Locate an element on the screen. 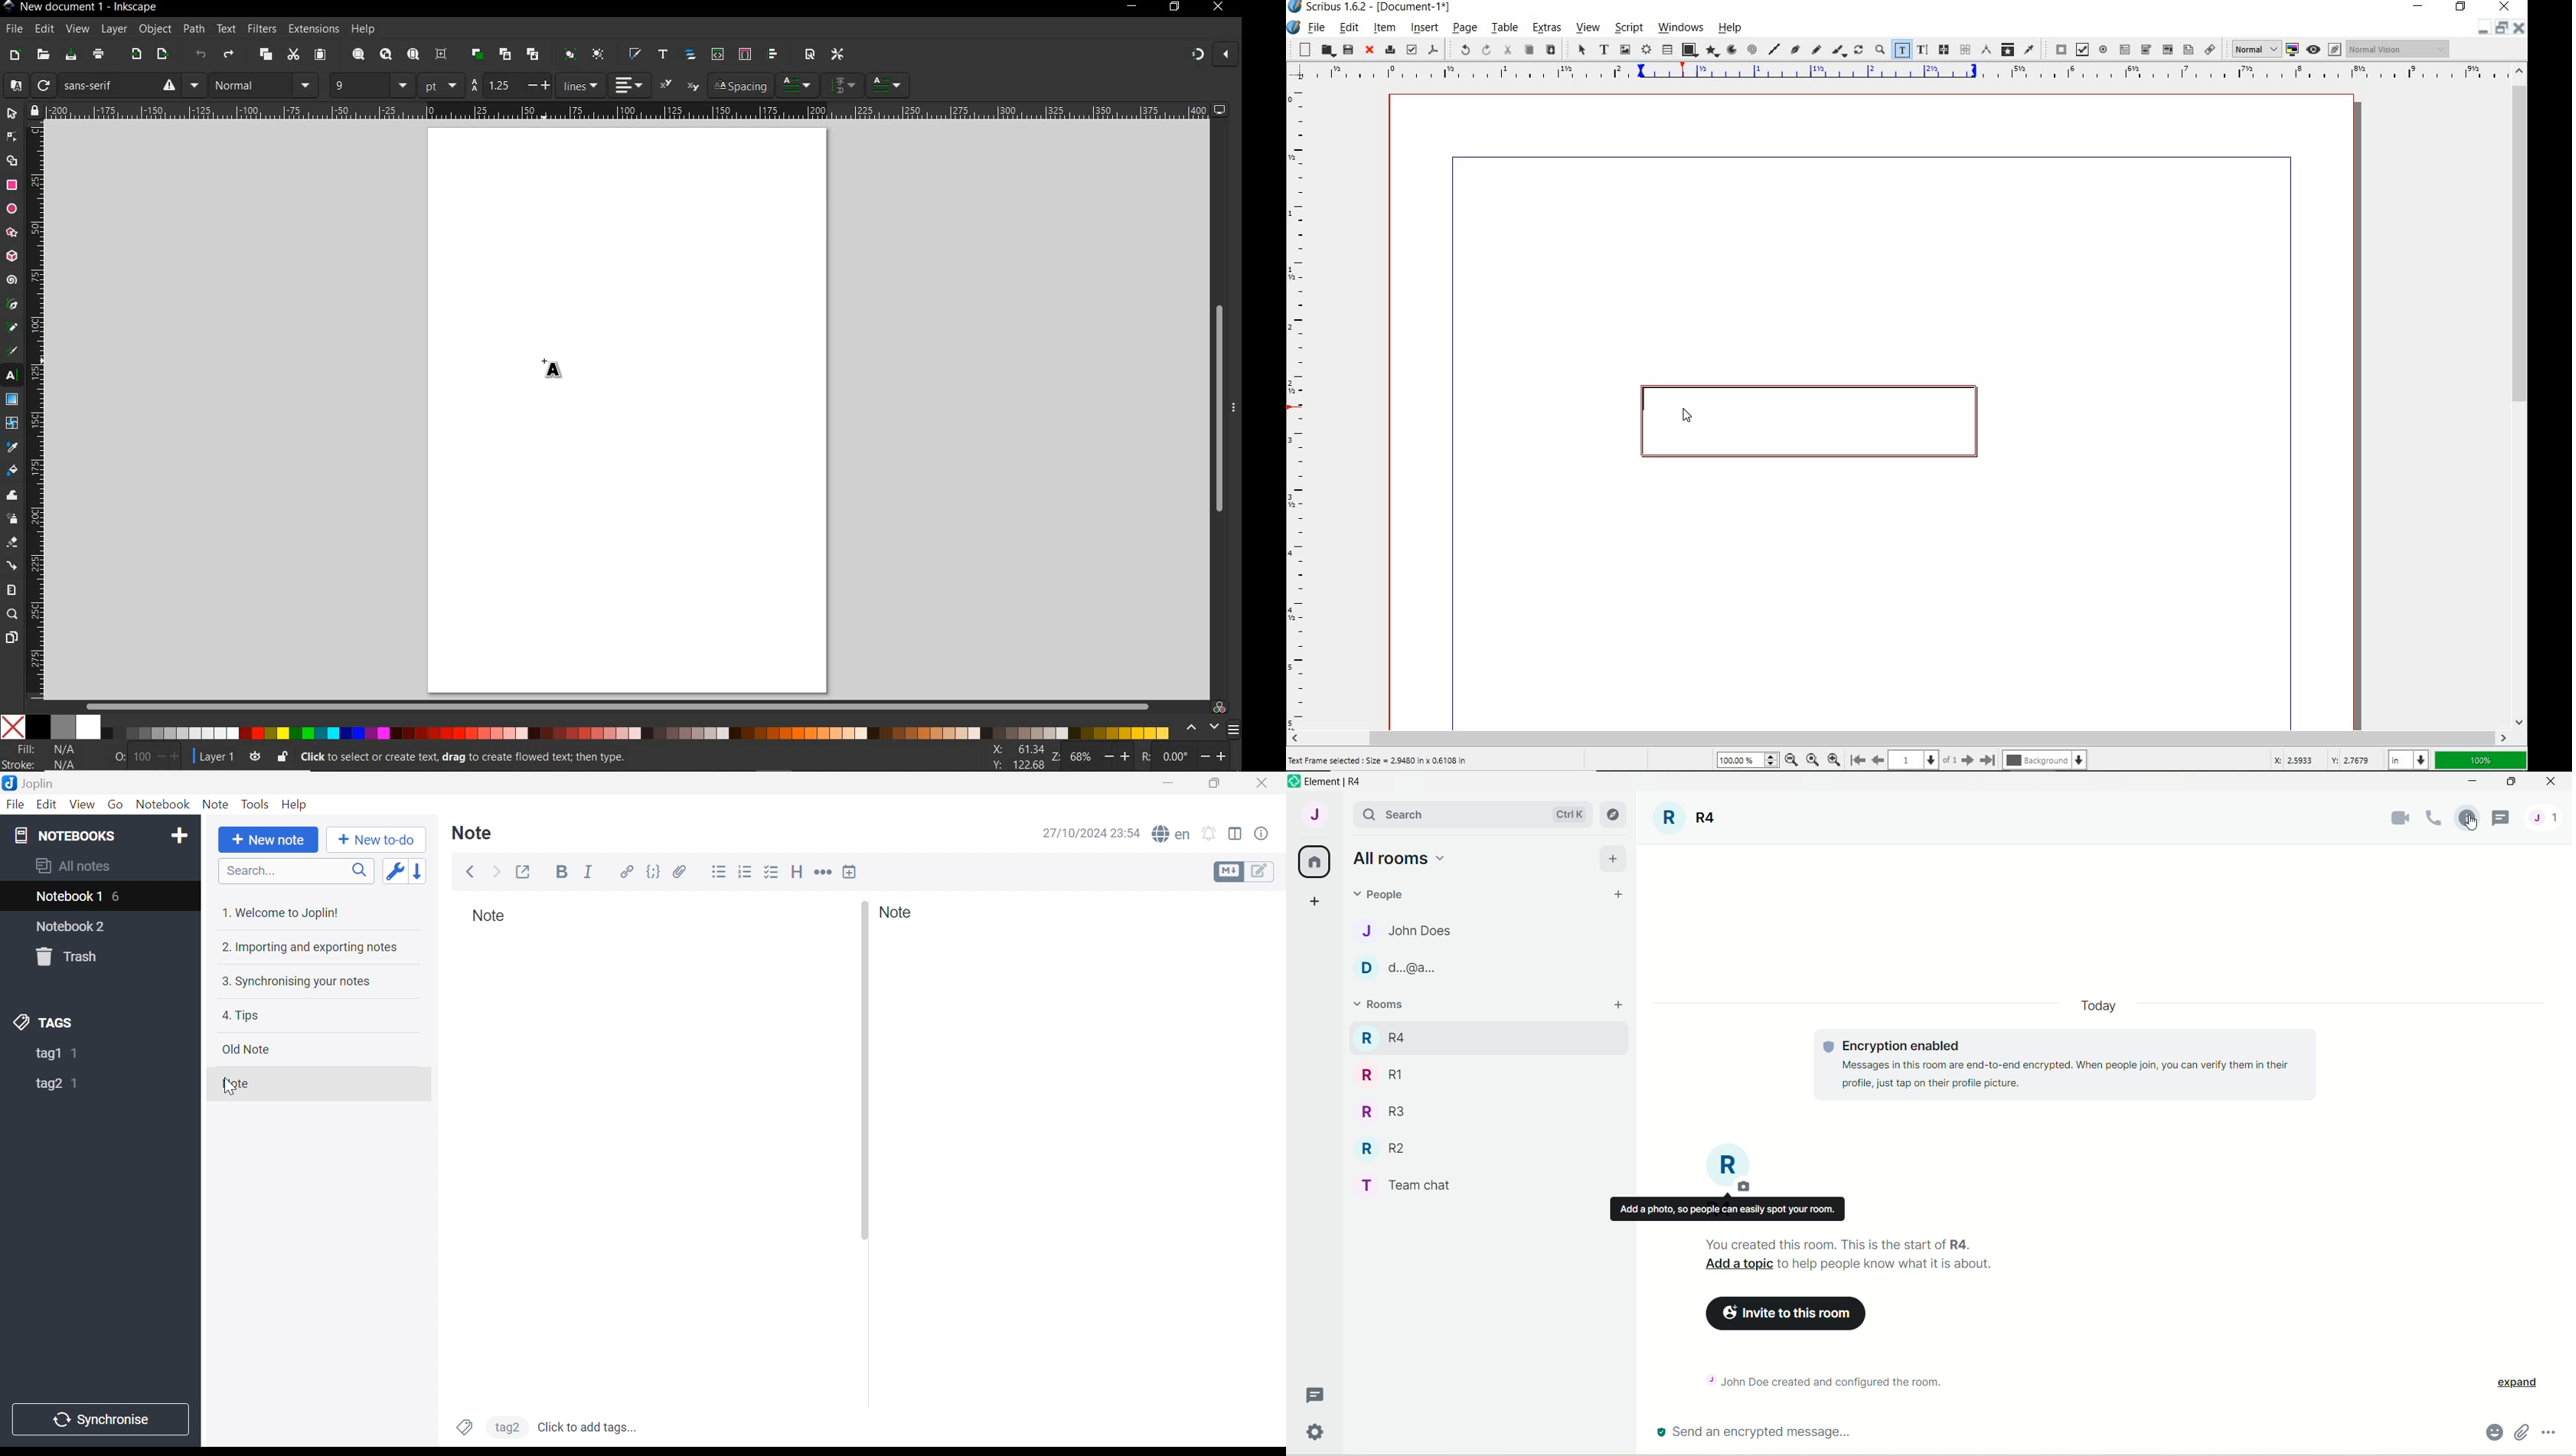 This screenshot has width=2576, height=1456. Code is located at coordinates (654, 874).